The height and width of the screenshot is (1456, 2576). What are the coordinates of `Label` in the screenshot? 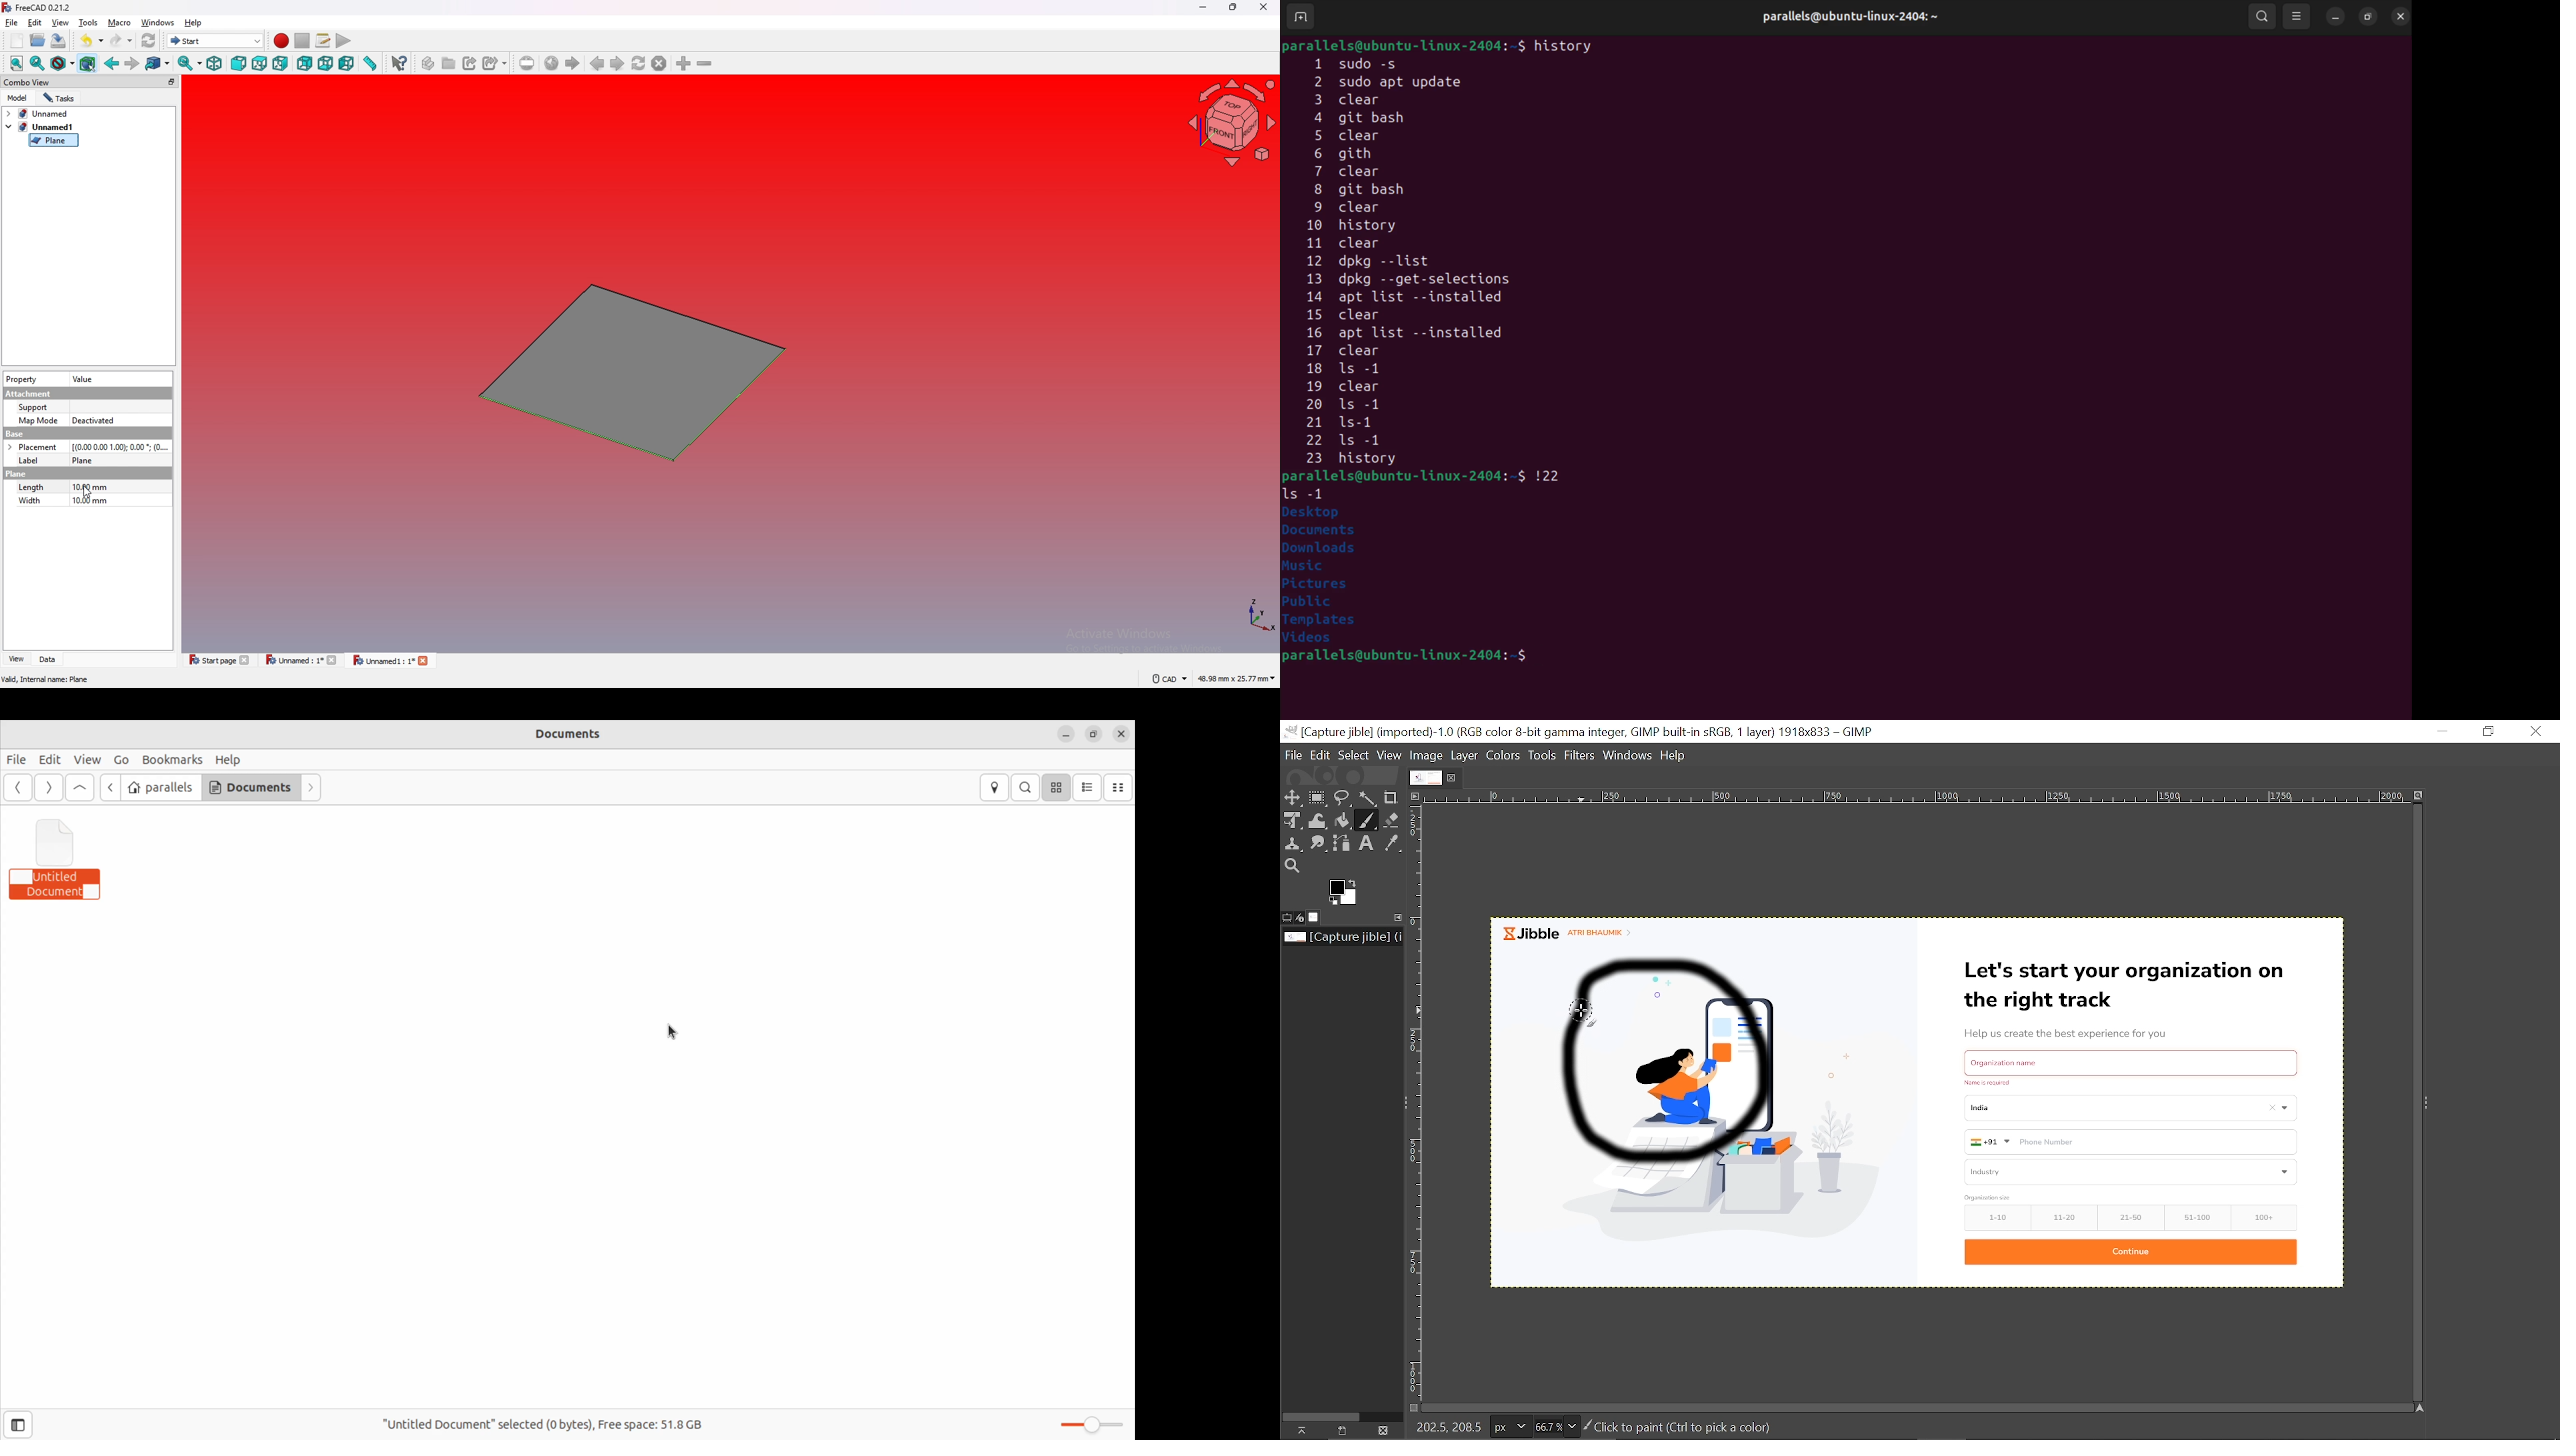 It's located at (33, 460).